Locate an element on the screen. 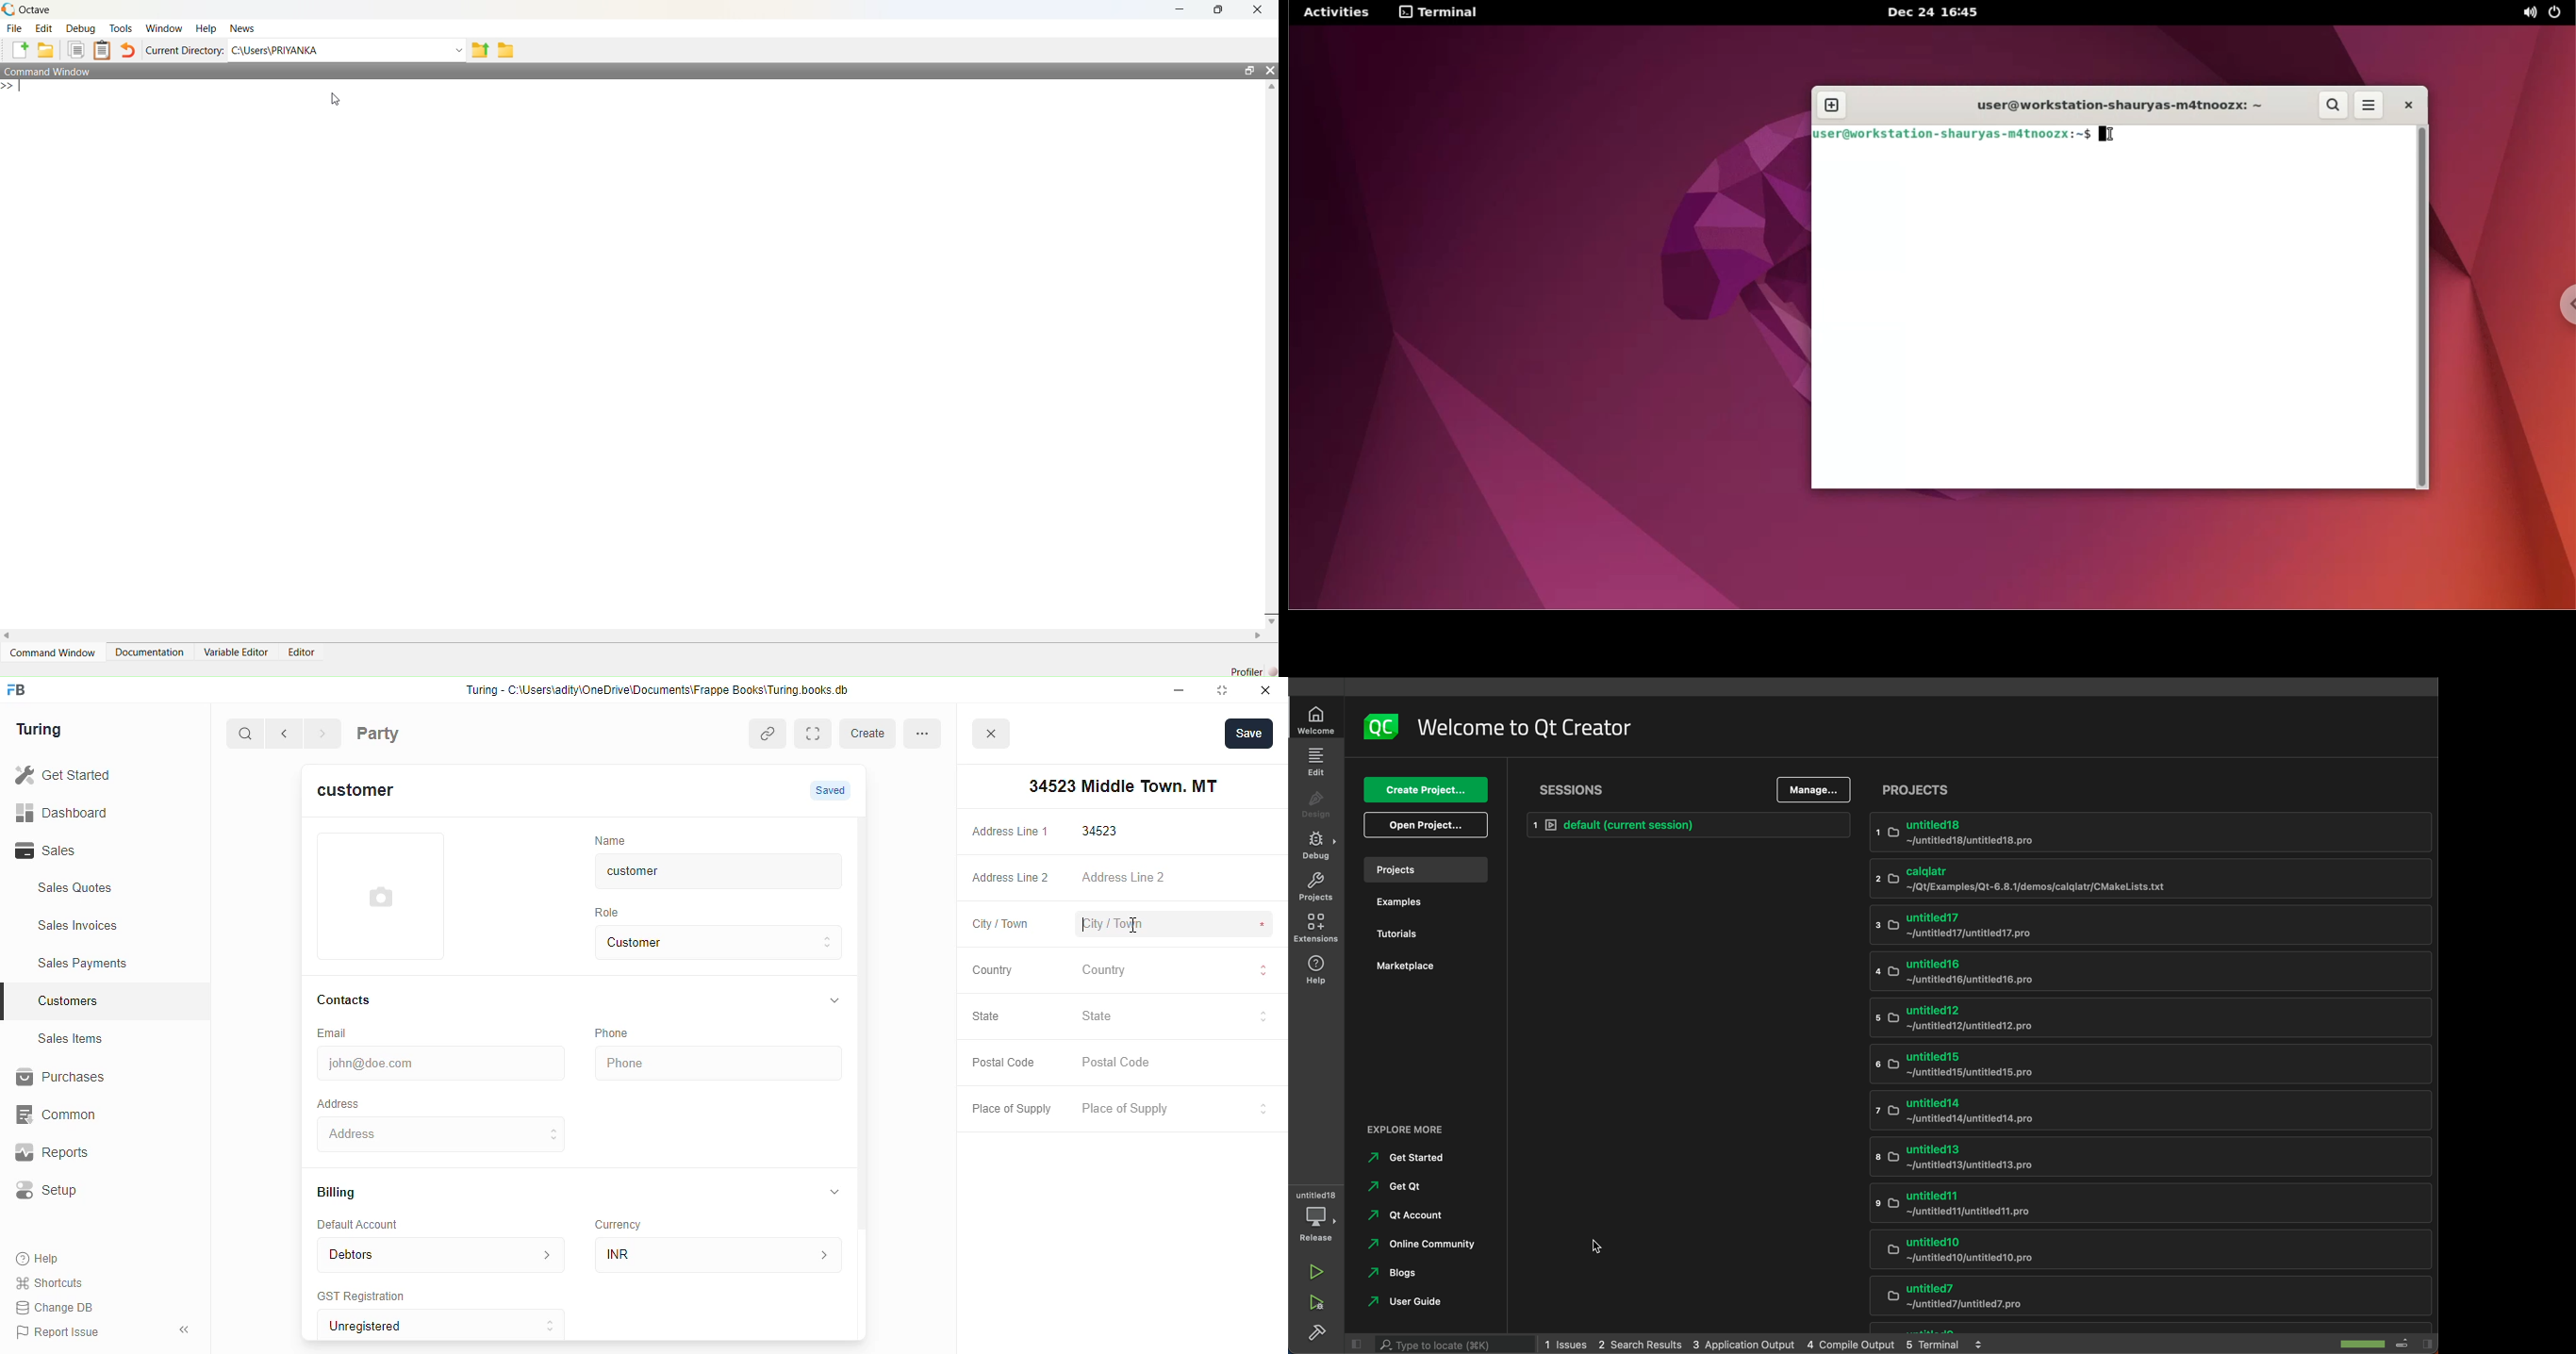 This screenshot has width=2576, height=1372. Address is located at coordinates (351, 1102).